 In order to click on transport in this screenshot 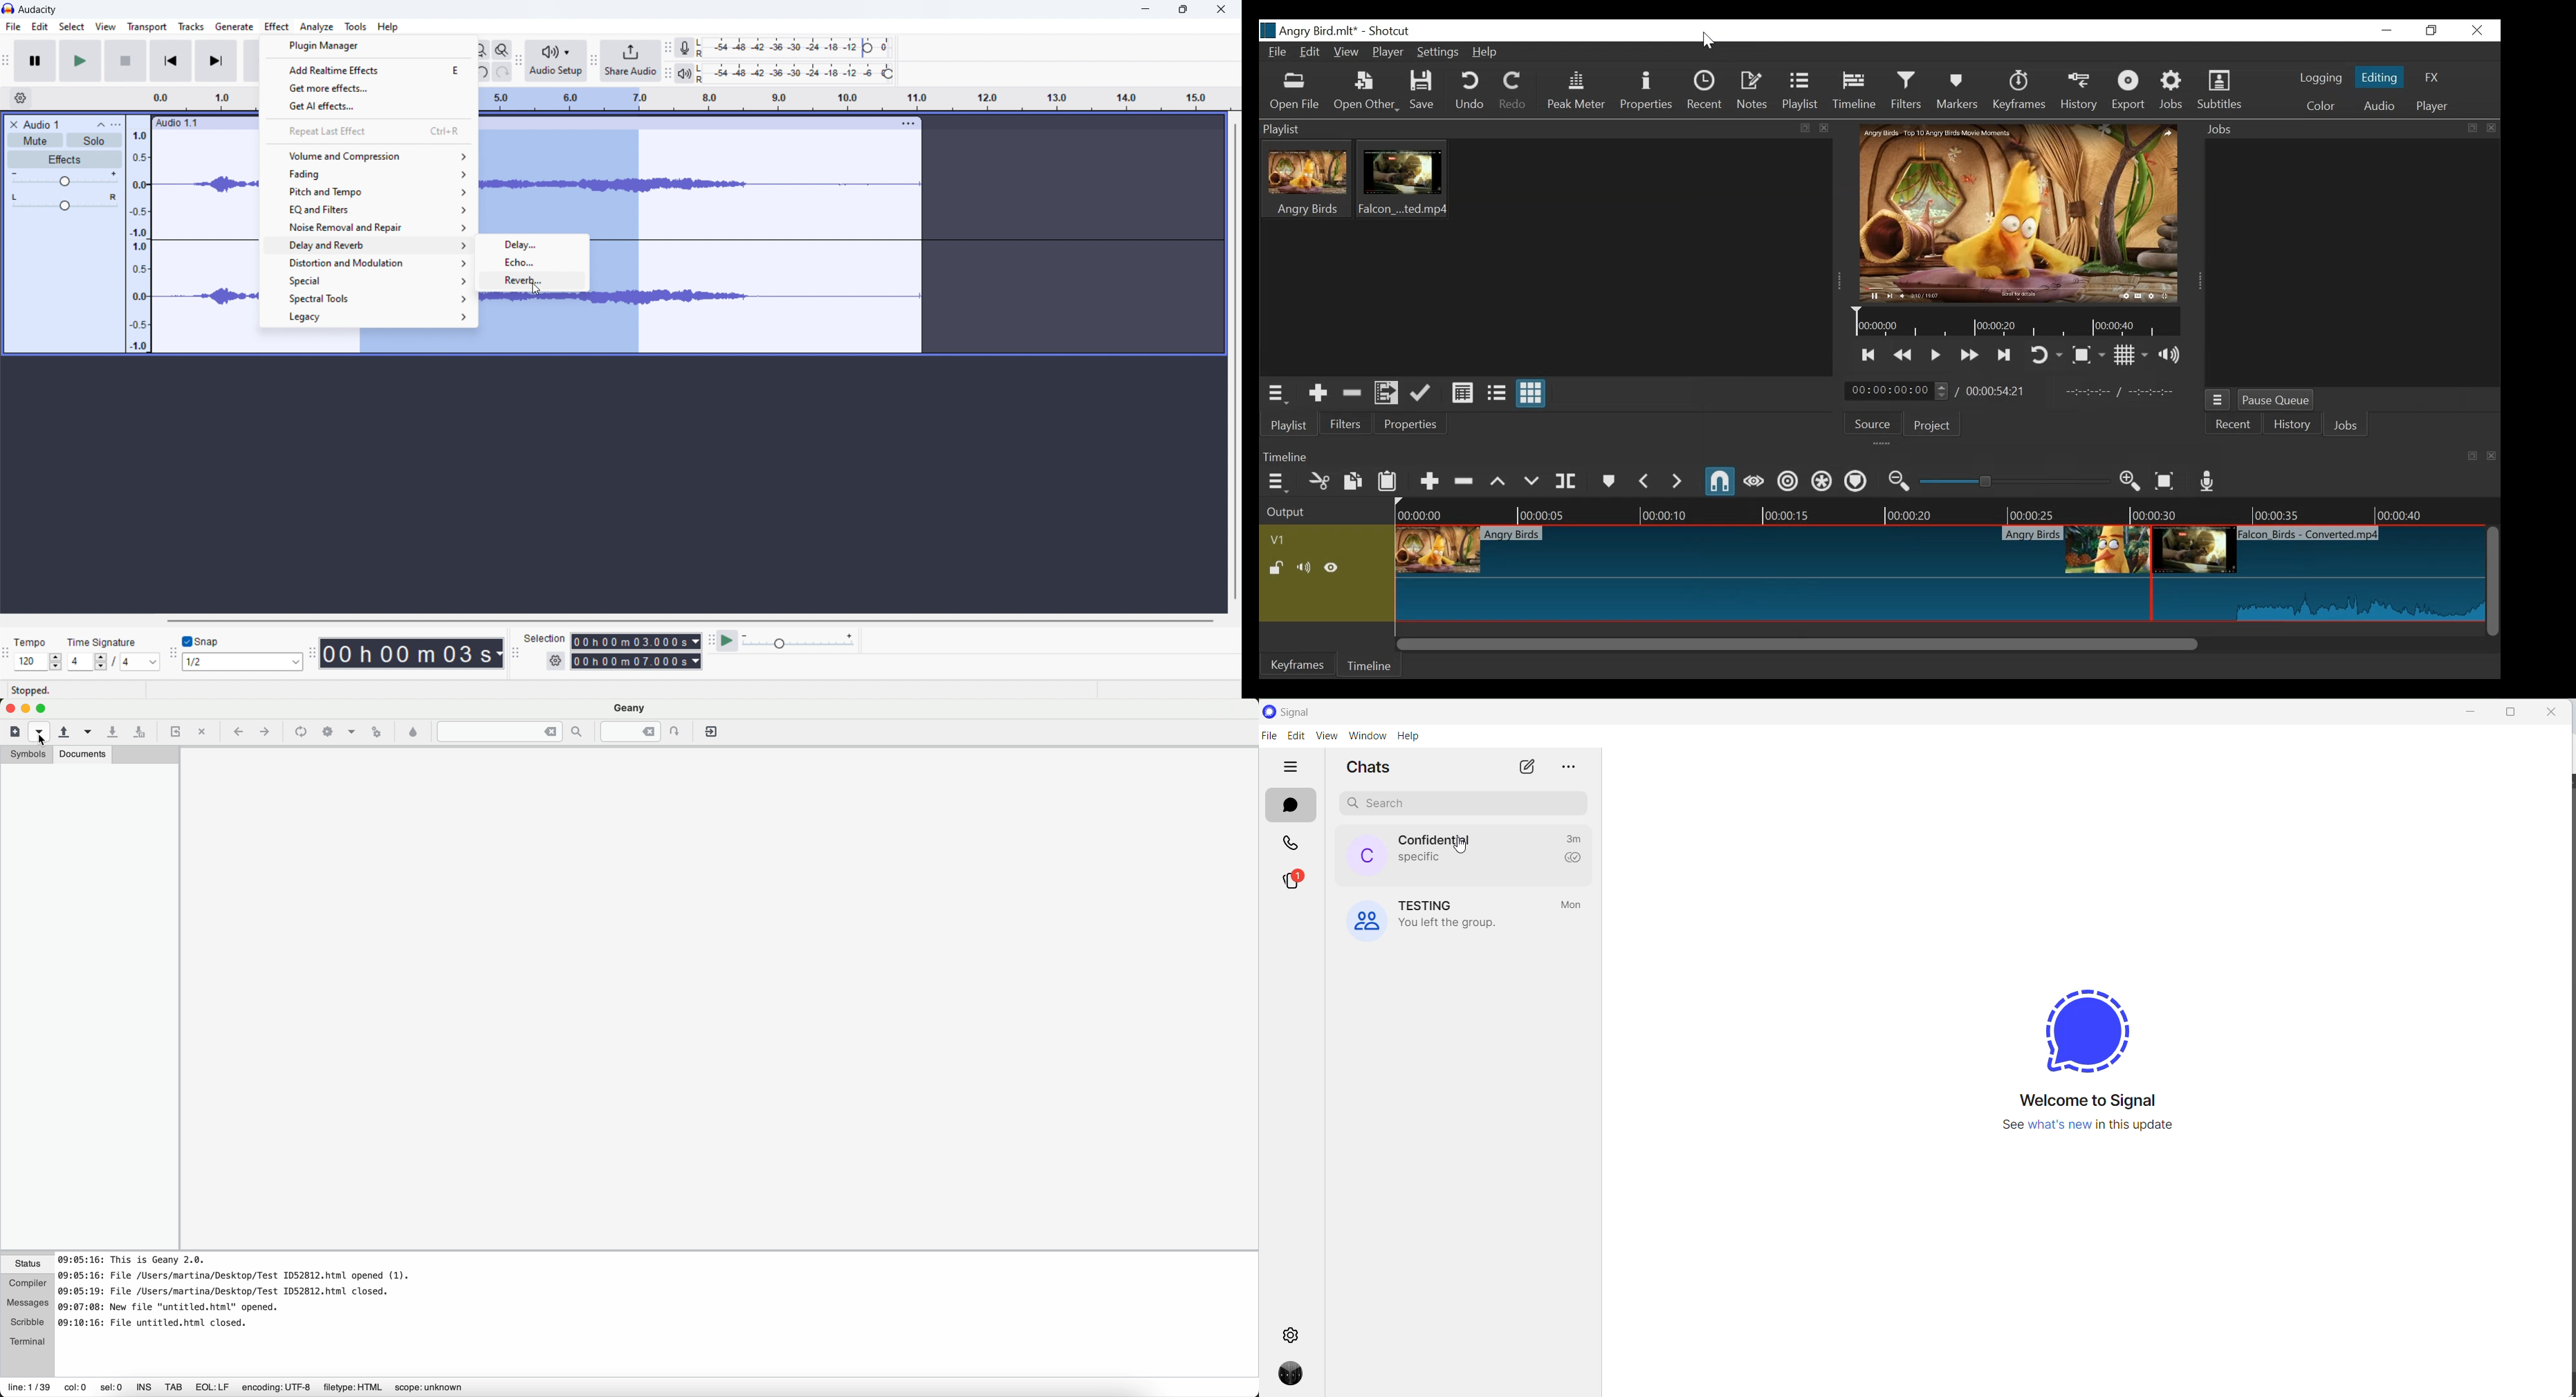, I will do `click(147, 27)`.